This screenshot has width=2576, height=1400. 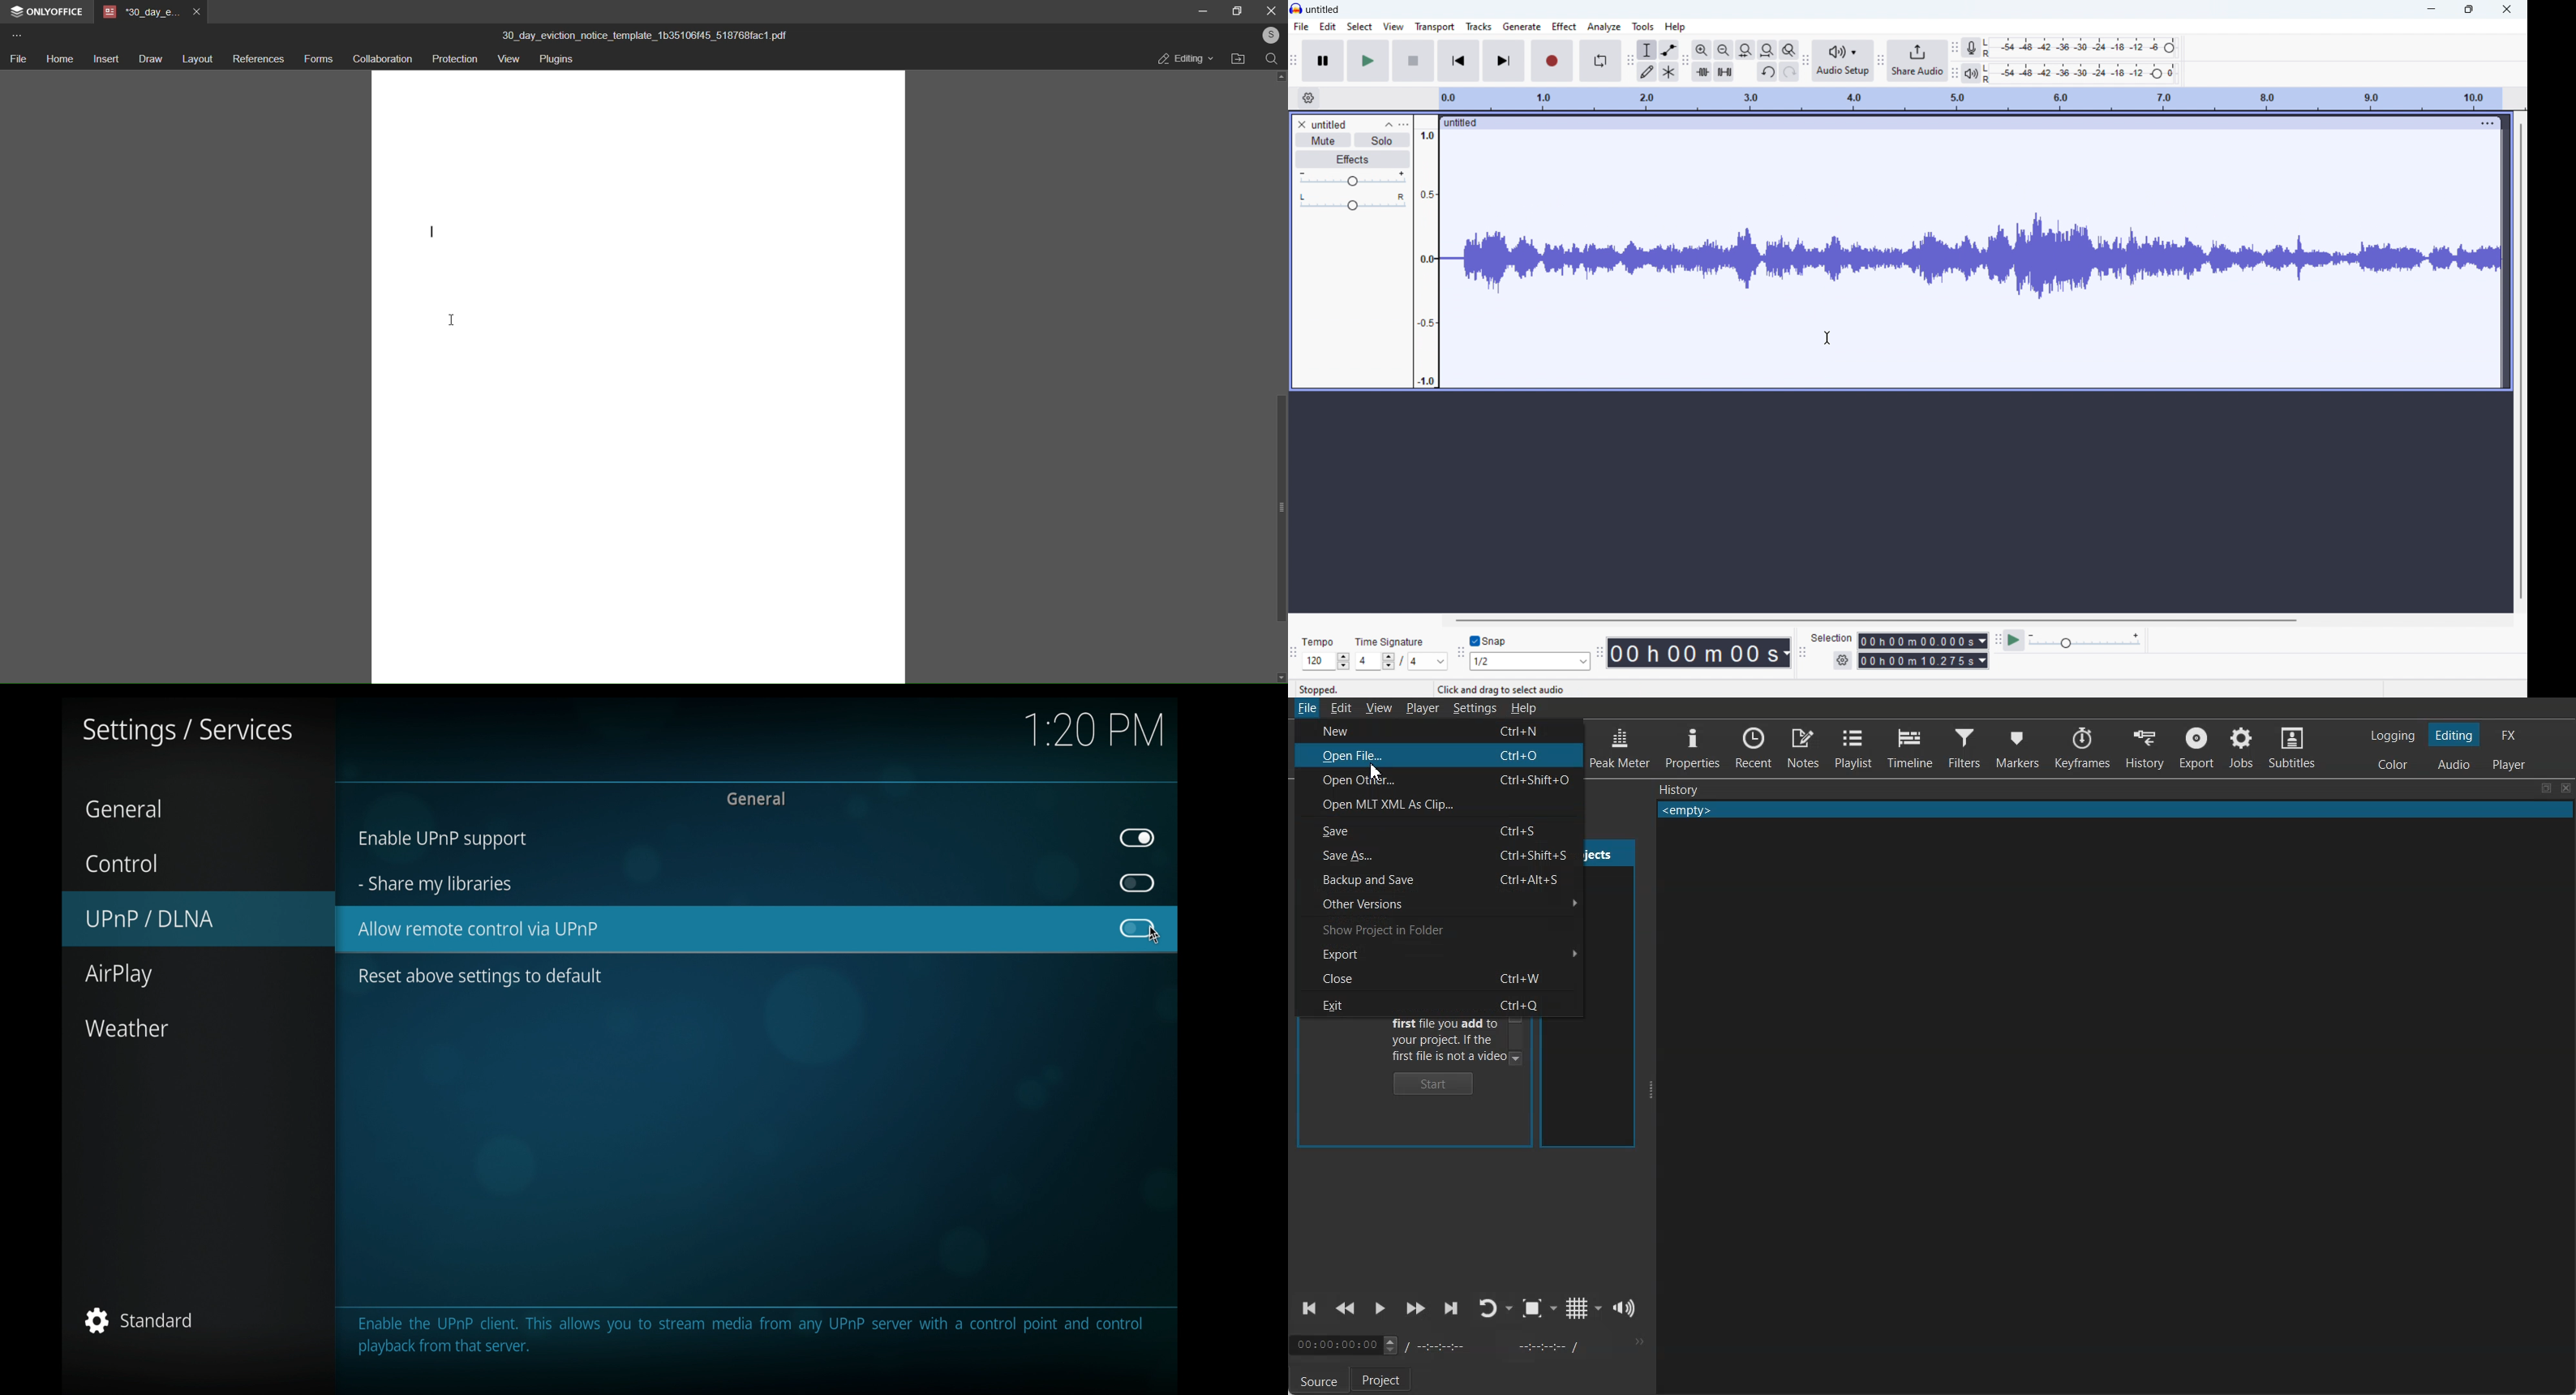 What do you see at coordinates (1460, 655) in the screenshot?
I see `snapping toolbar` at bounding box center [1460, 655].